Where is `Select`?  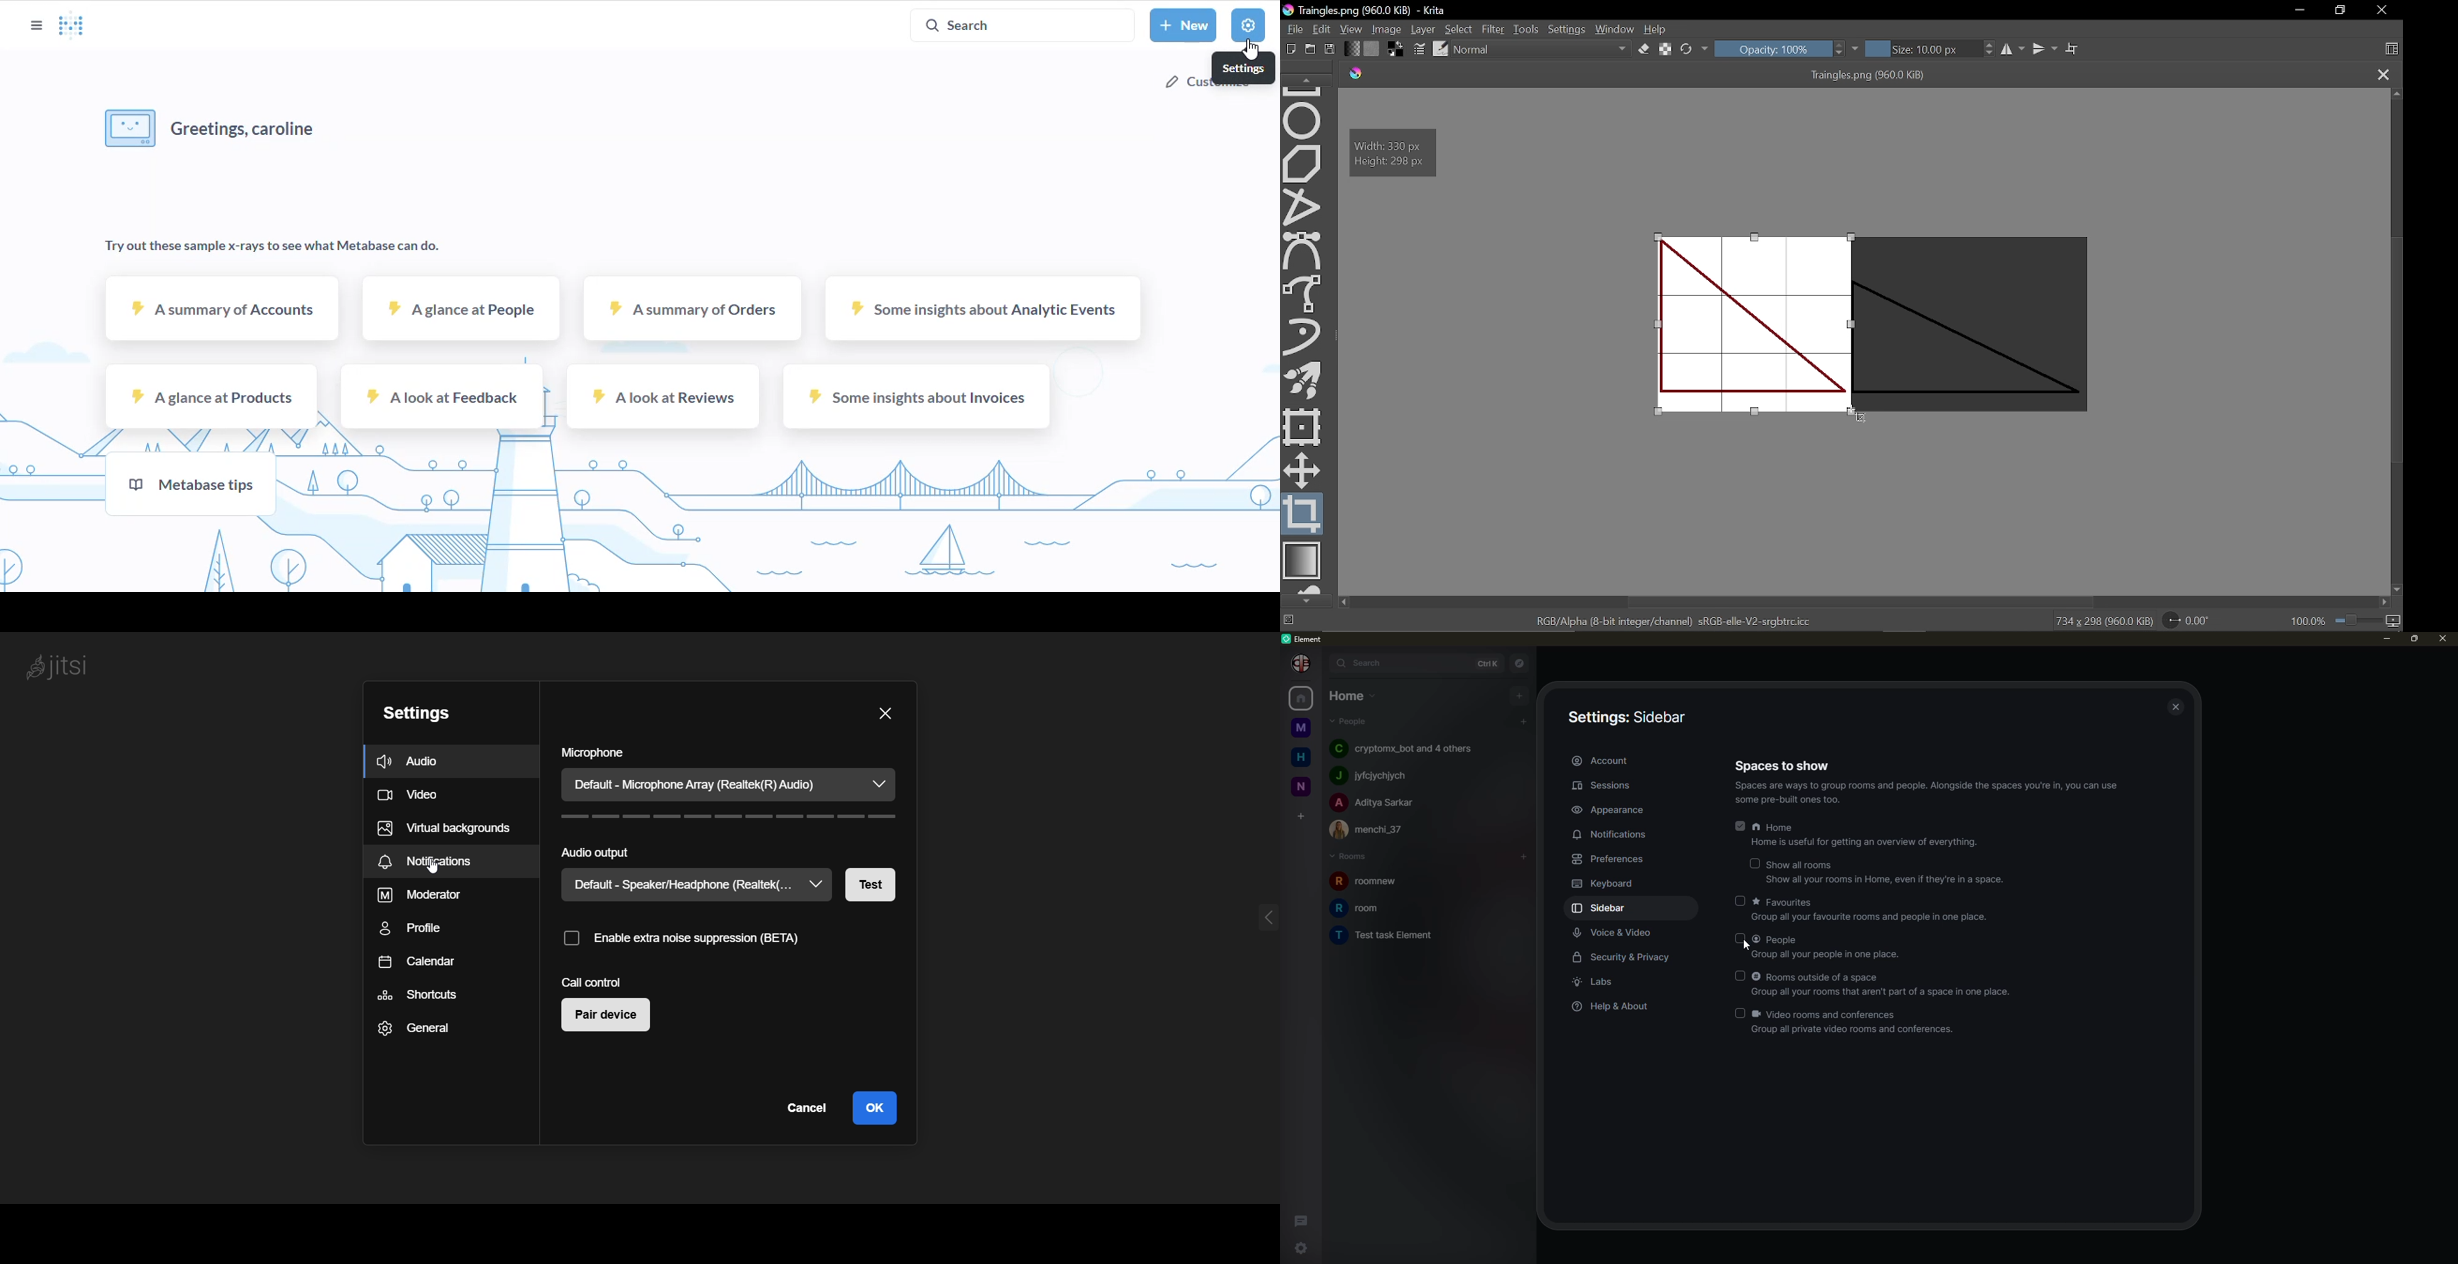
Select is located at coordinates (1460, 30).